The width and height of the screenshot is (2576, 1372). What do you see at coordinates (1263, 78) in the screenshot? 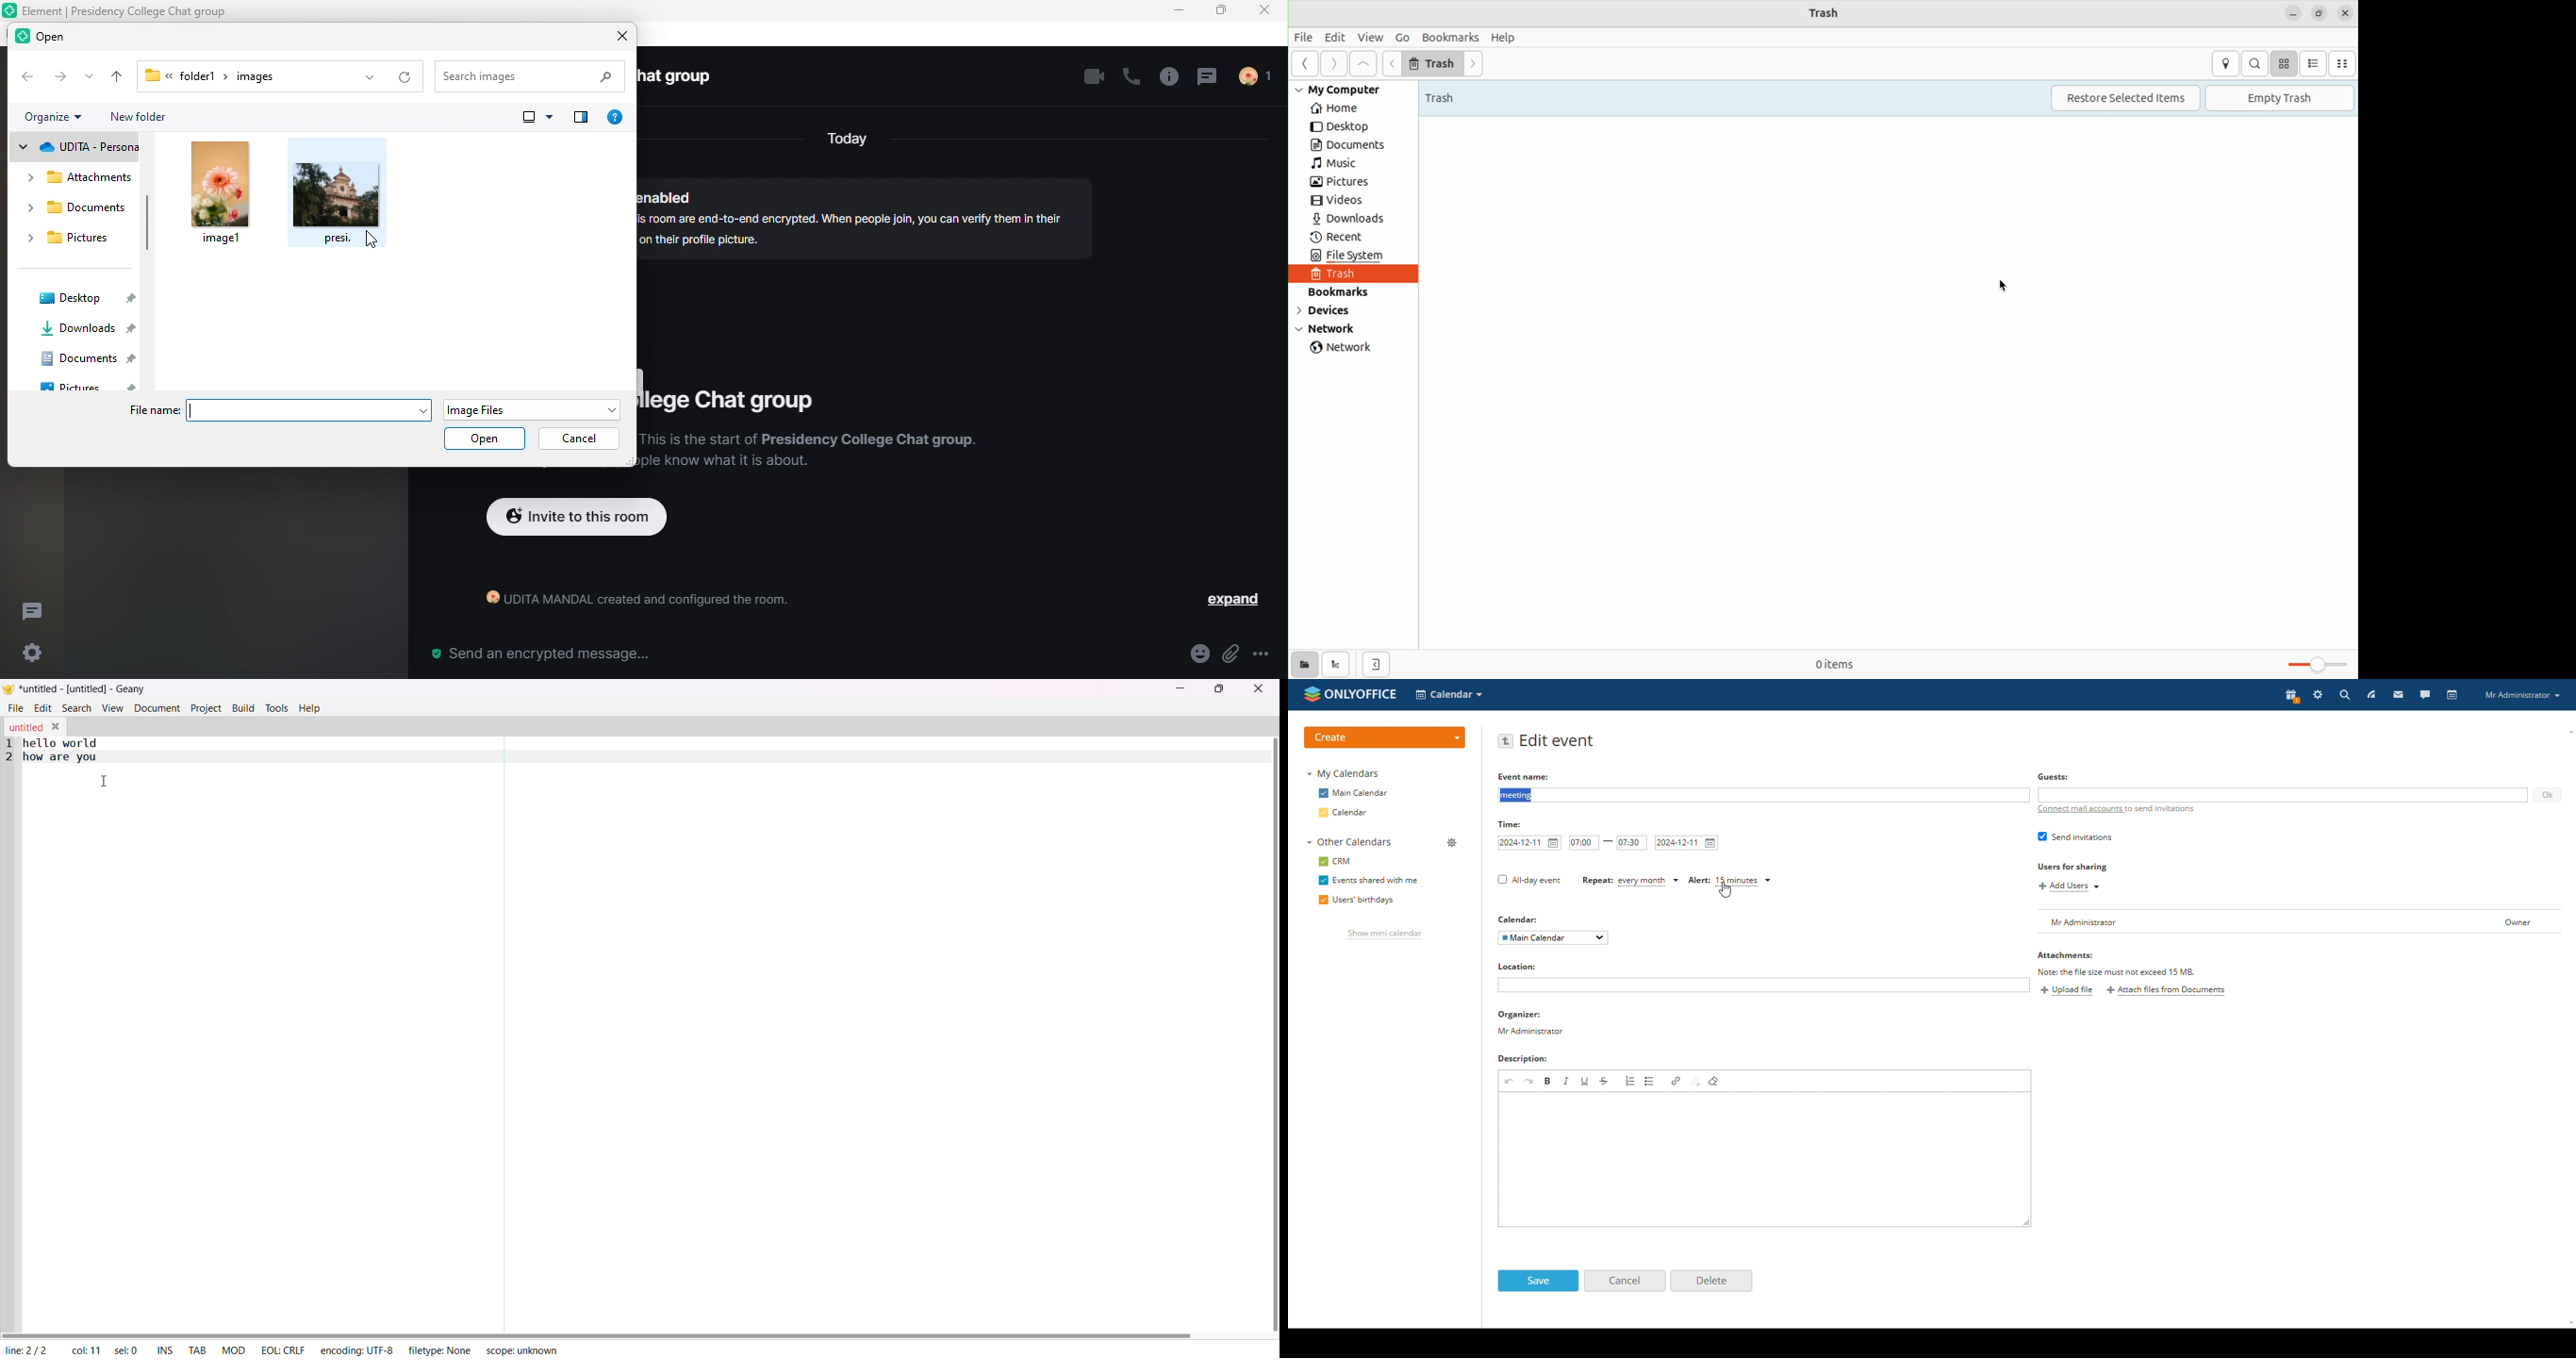
I see `people` at bounding box center [1263, 78].